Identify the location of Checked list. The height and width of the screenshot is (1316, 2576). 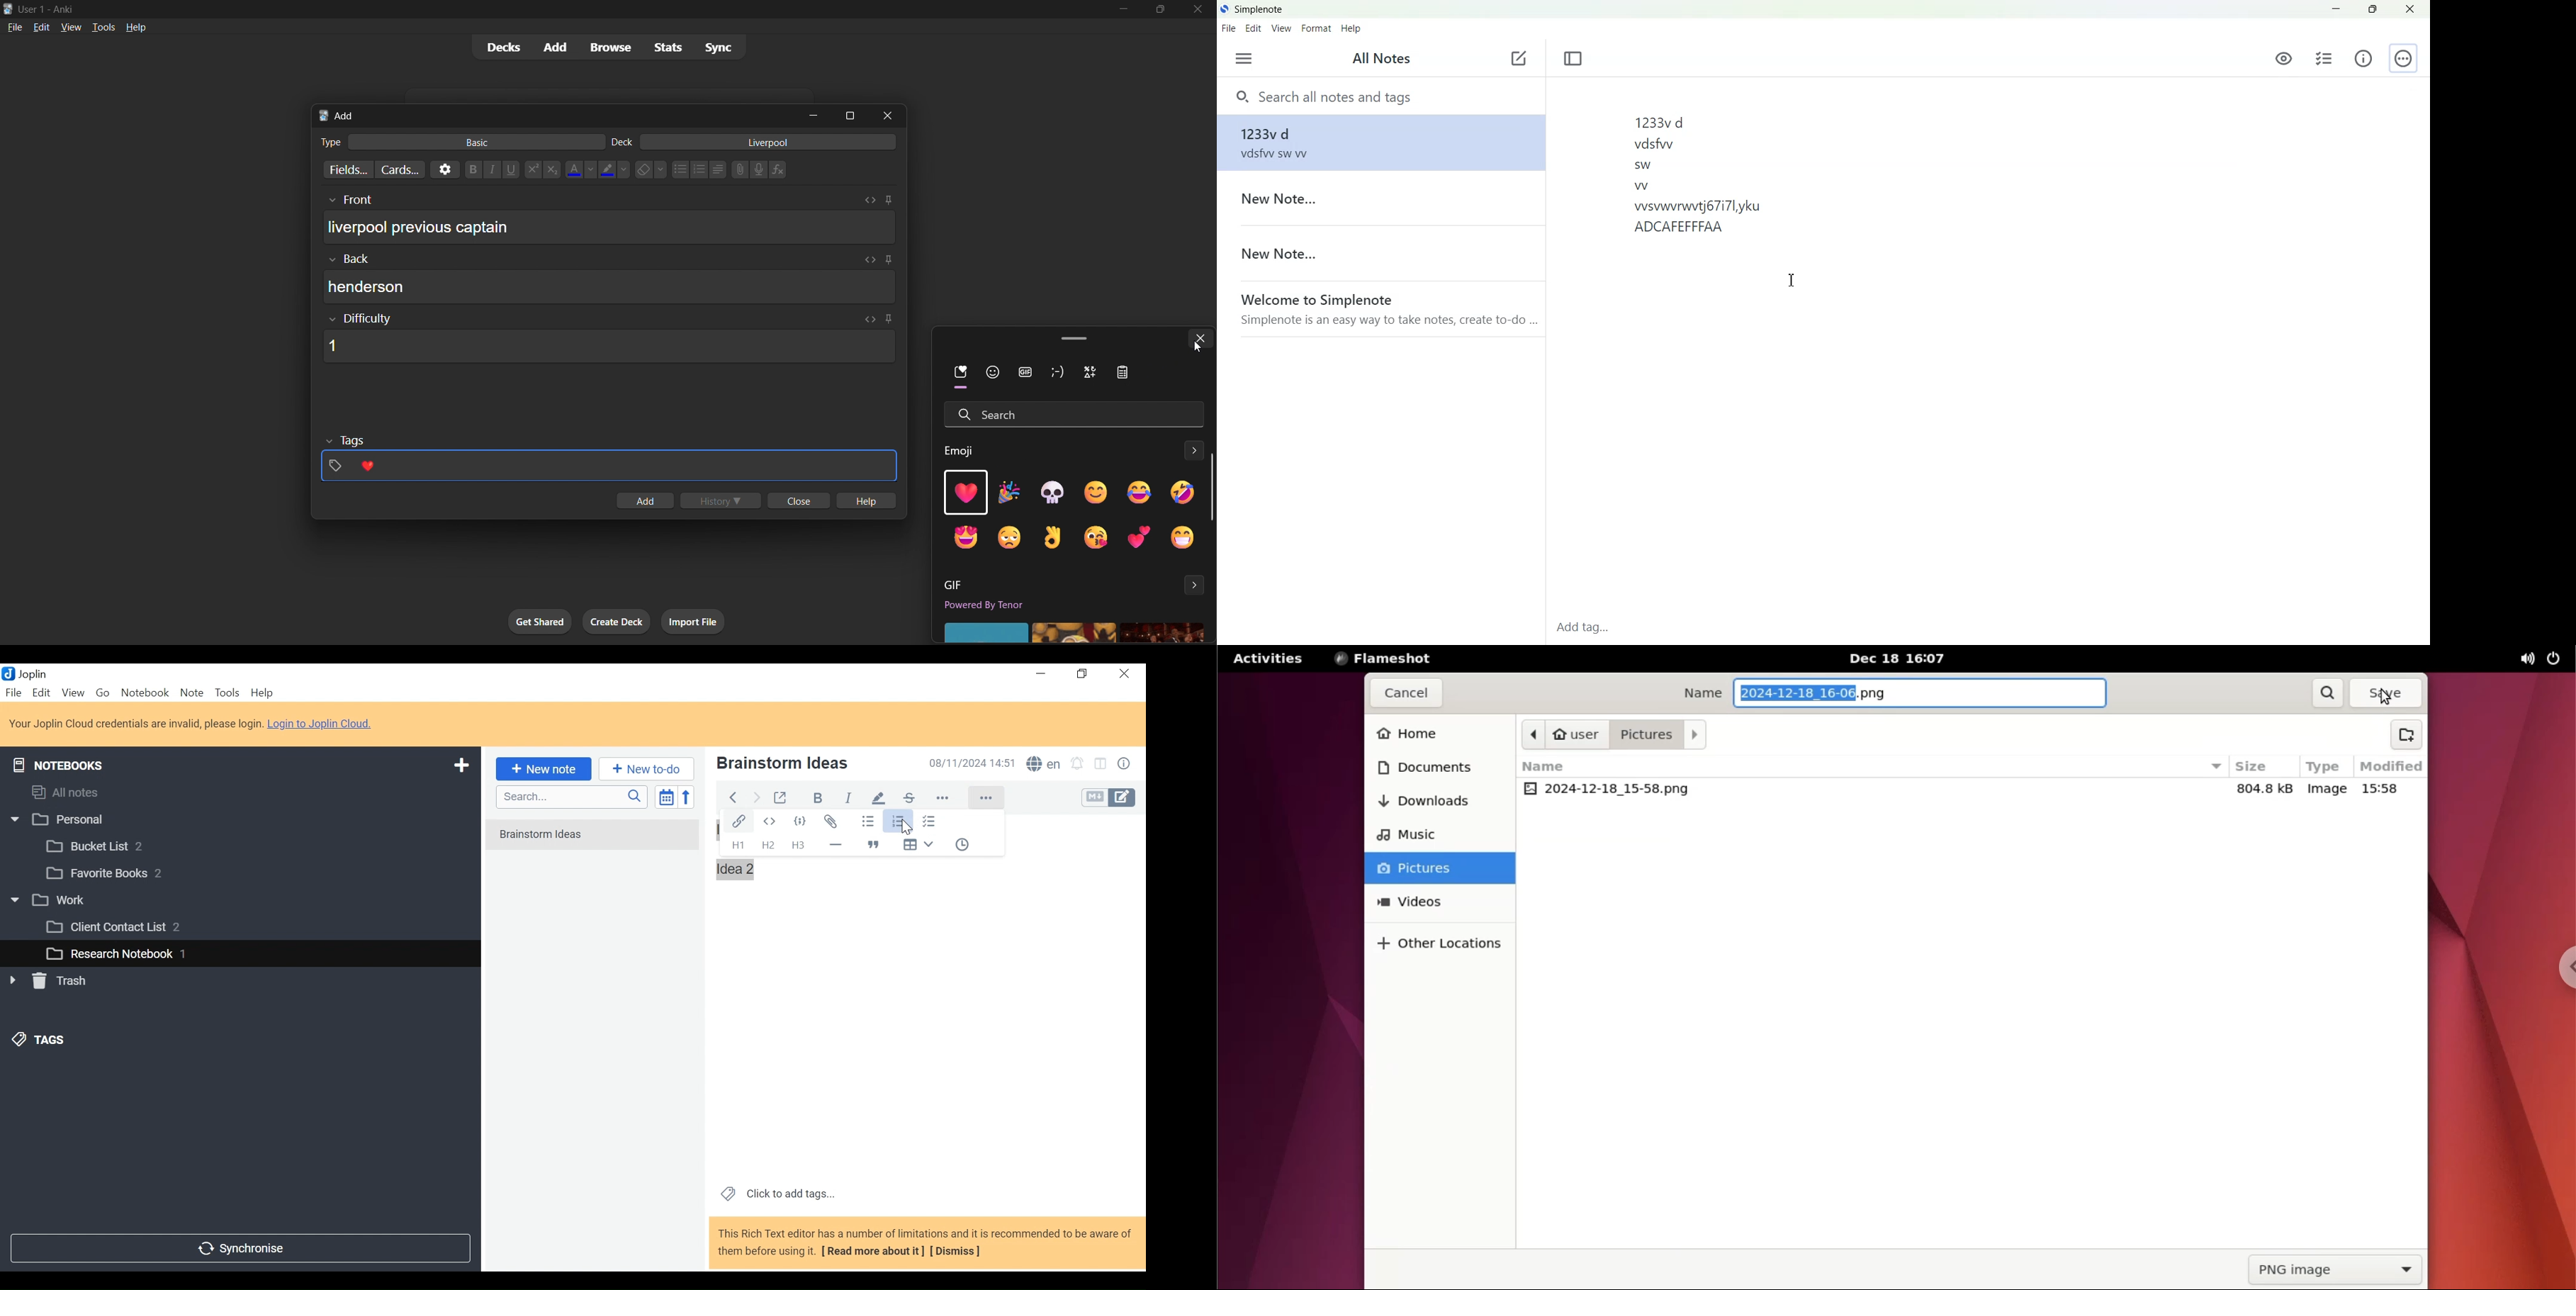
(930, 822).